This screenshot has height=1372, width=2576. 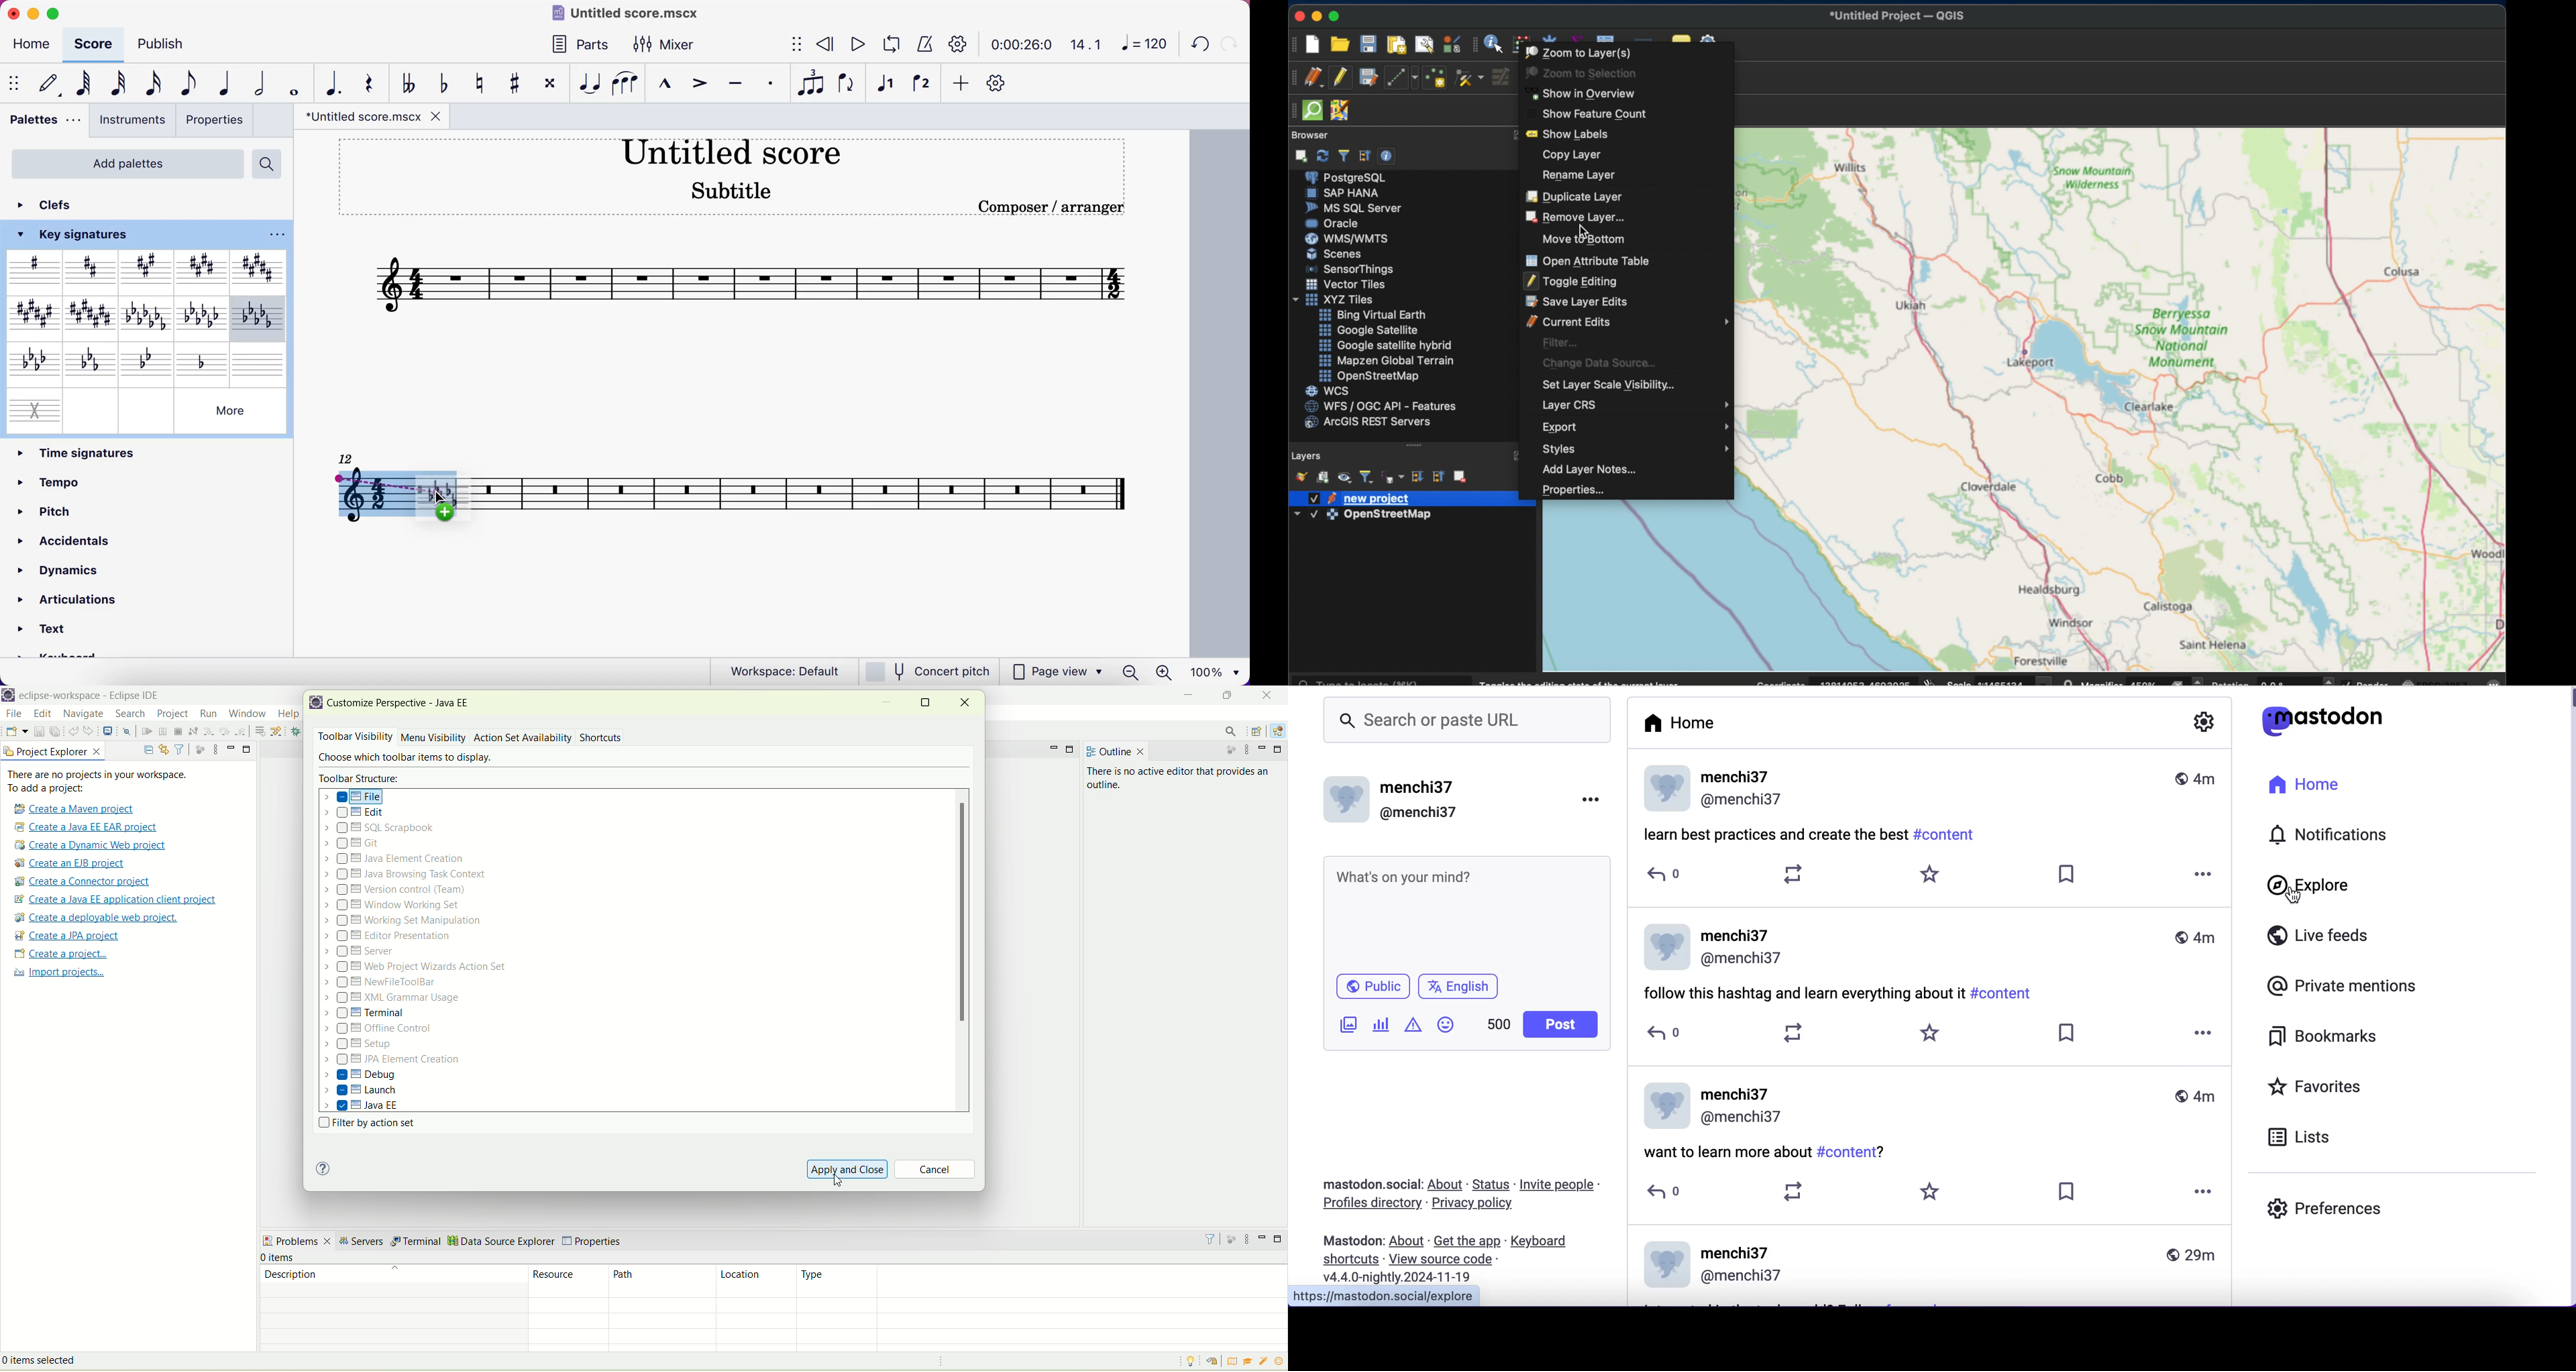 What do you see at coordinates (60, 1359) in the screenshot?
I see `items selected` at bounding box center [60, 1359].